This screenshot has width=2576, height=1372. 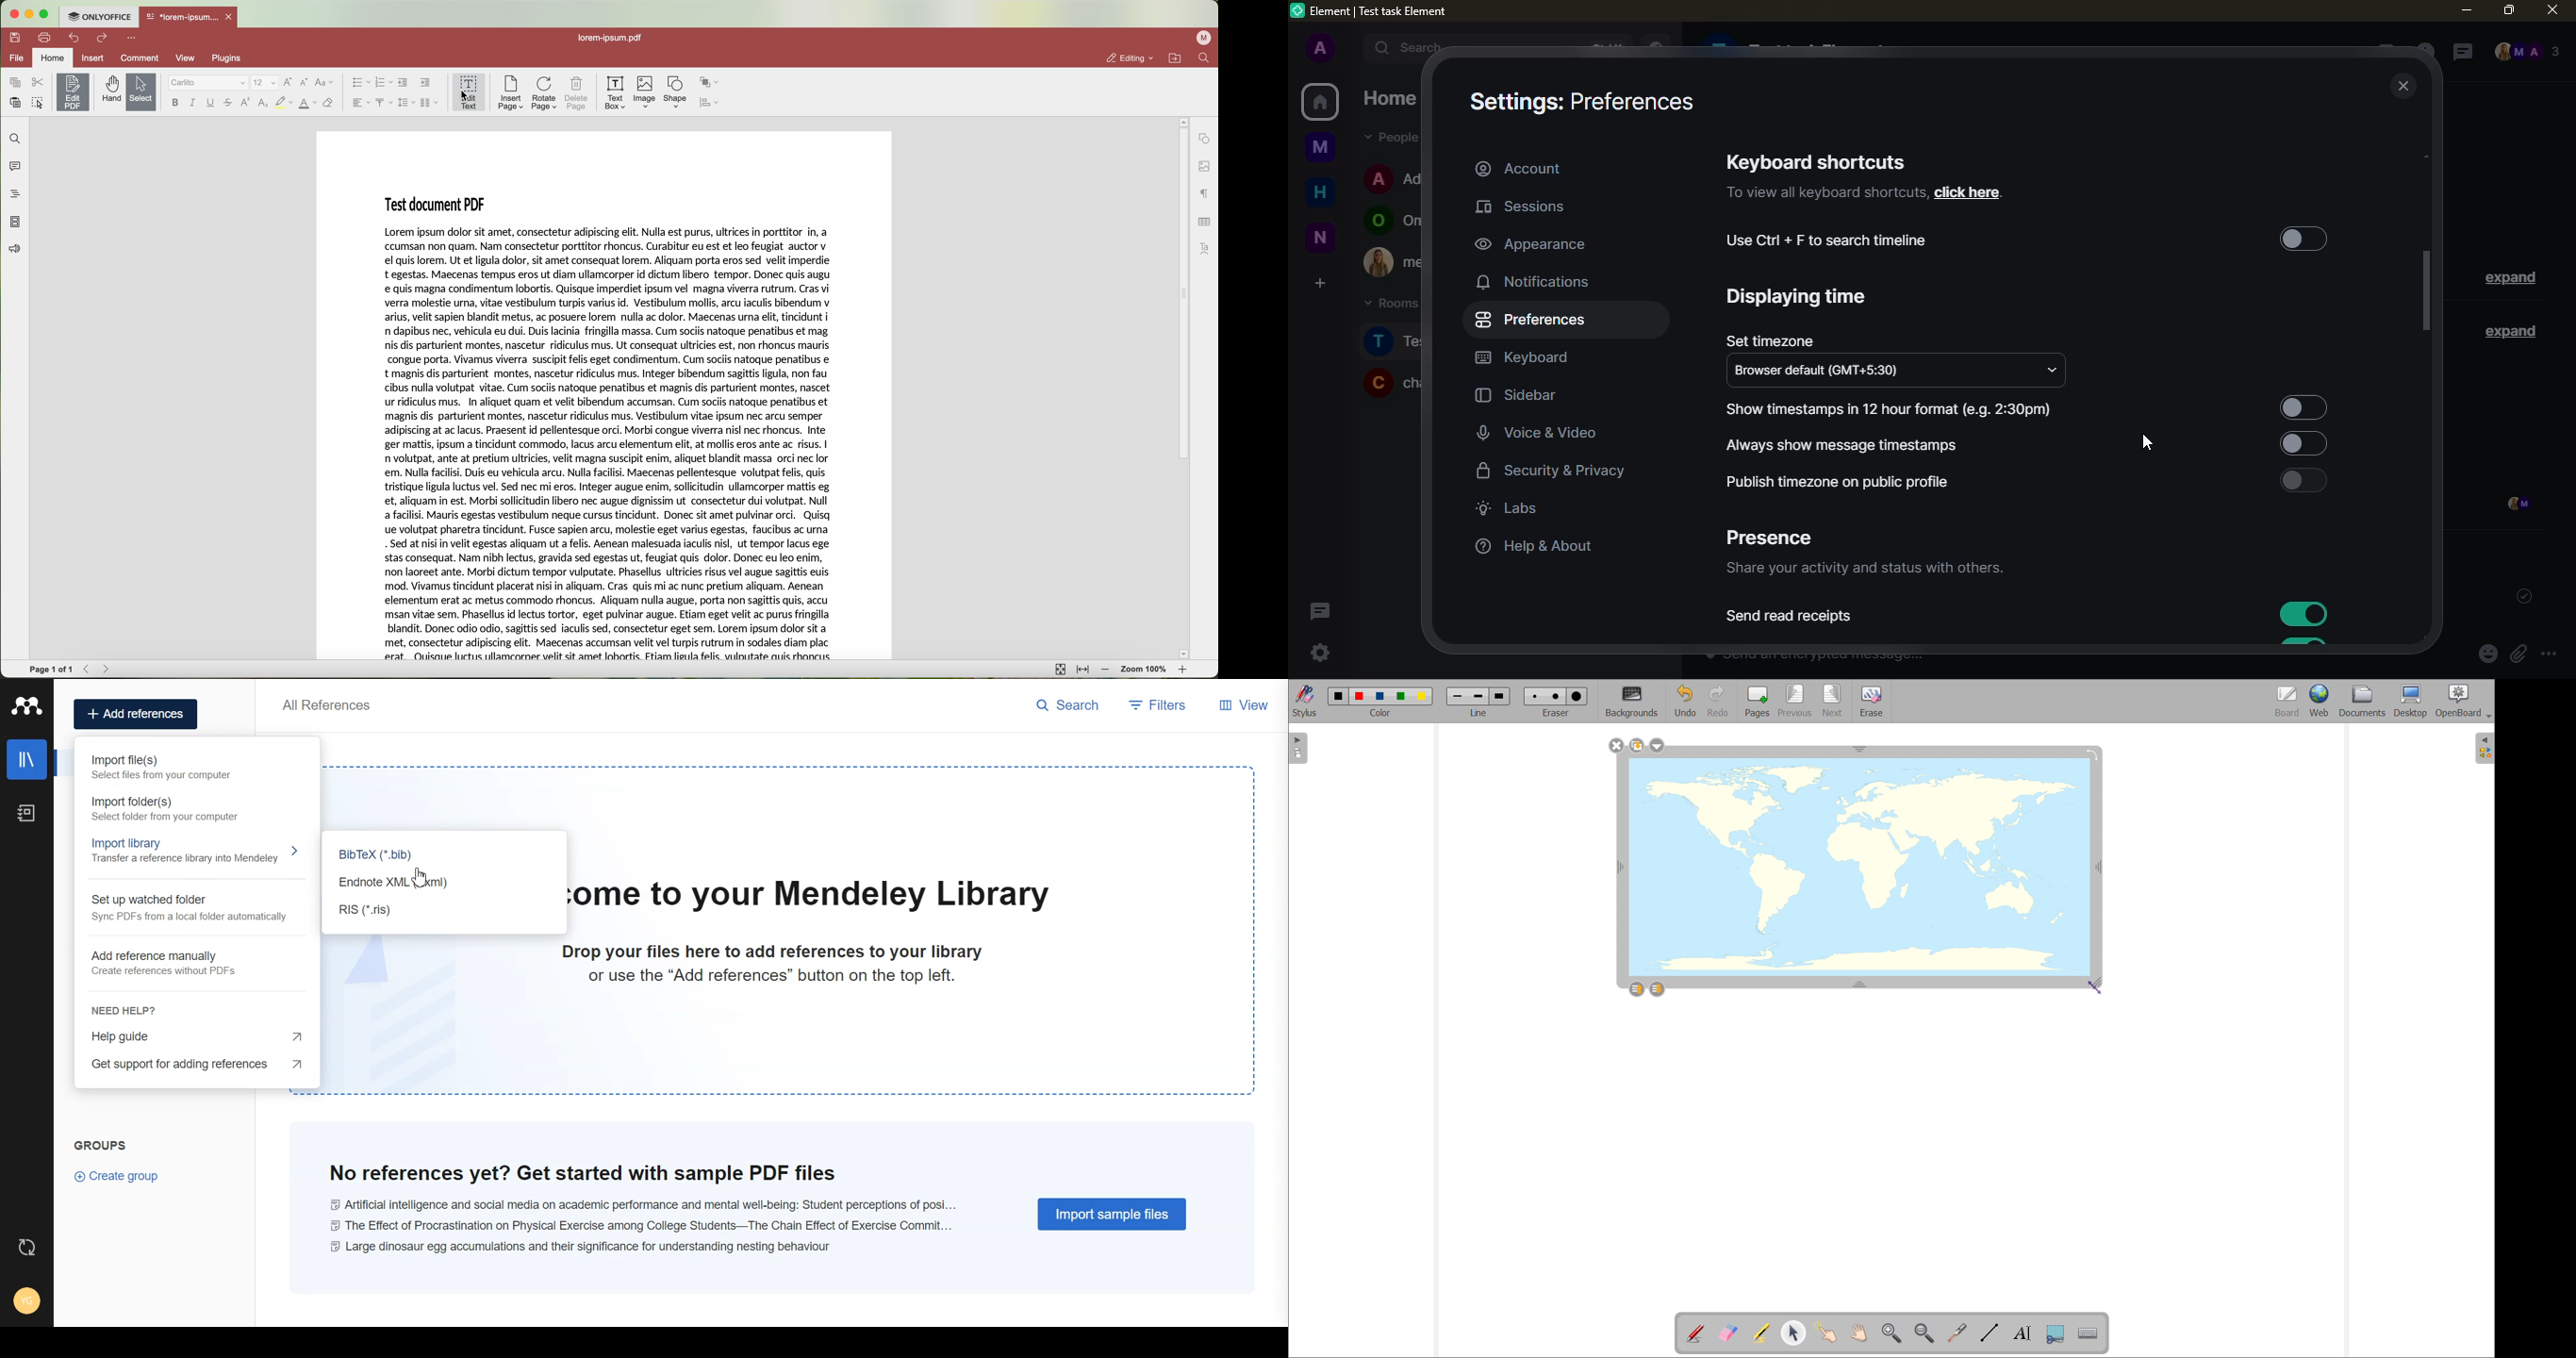 I want to click on vertical align, so click(x=383, y=102).